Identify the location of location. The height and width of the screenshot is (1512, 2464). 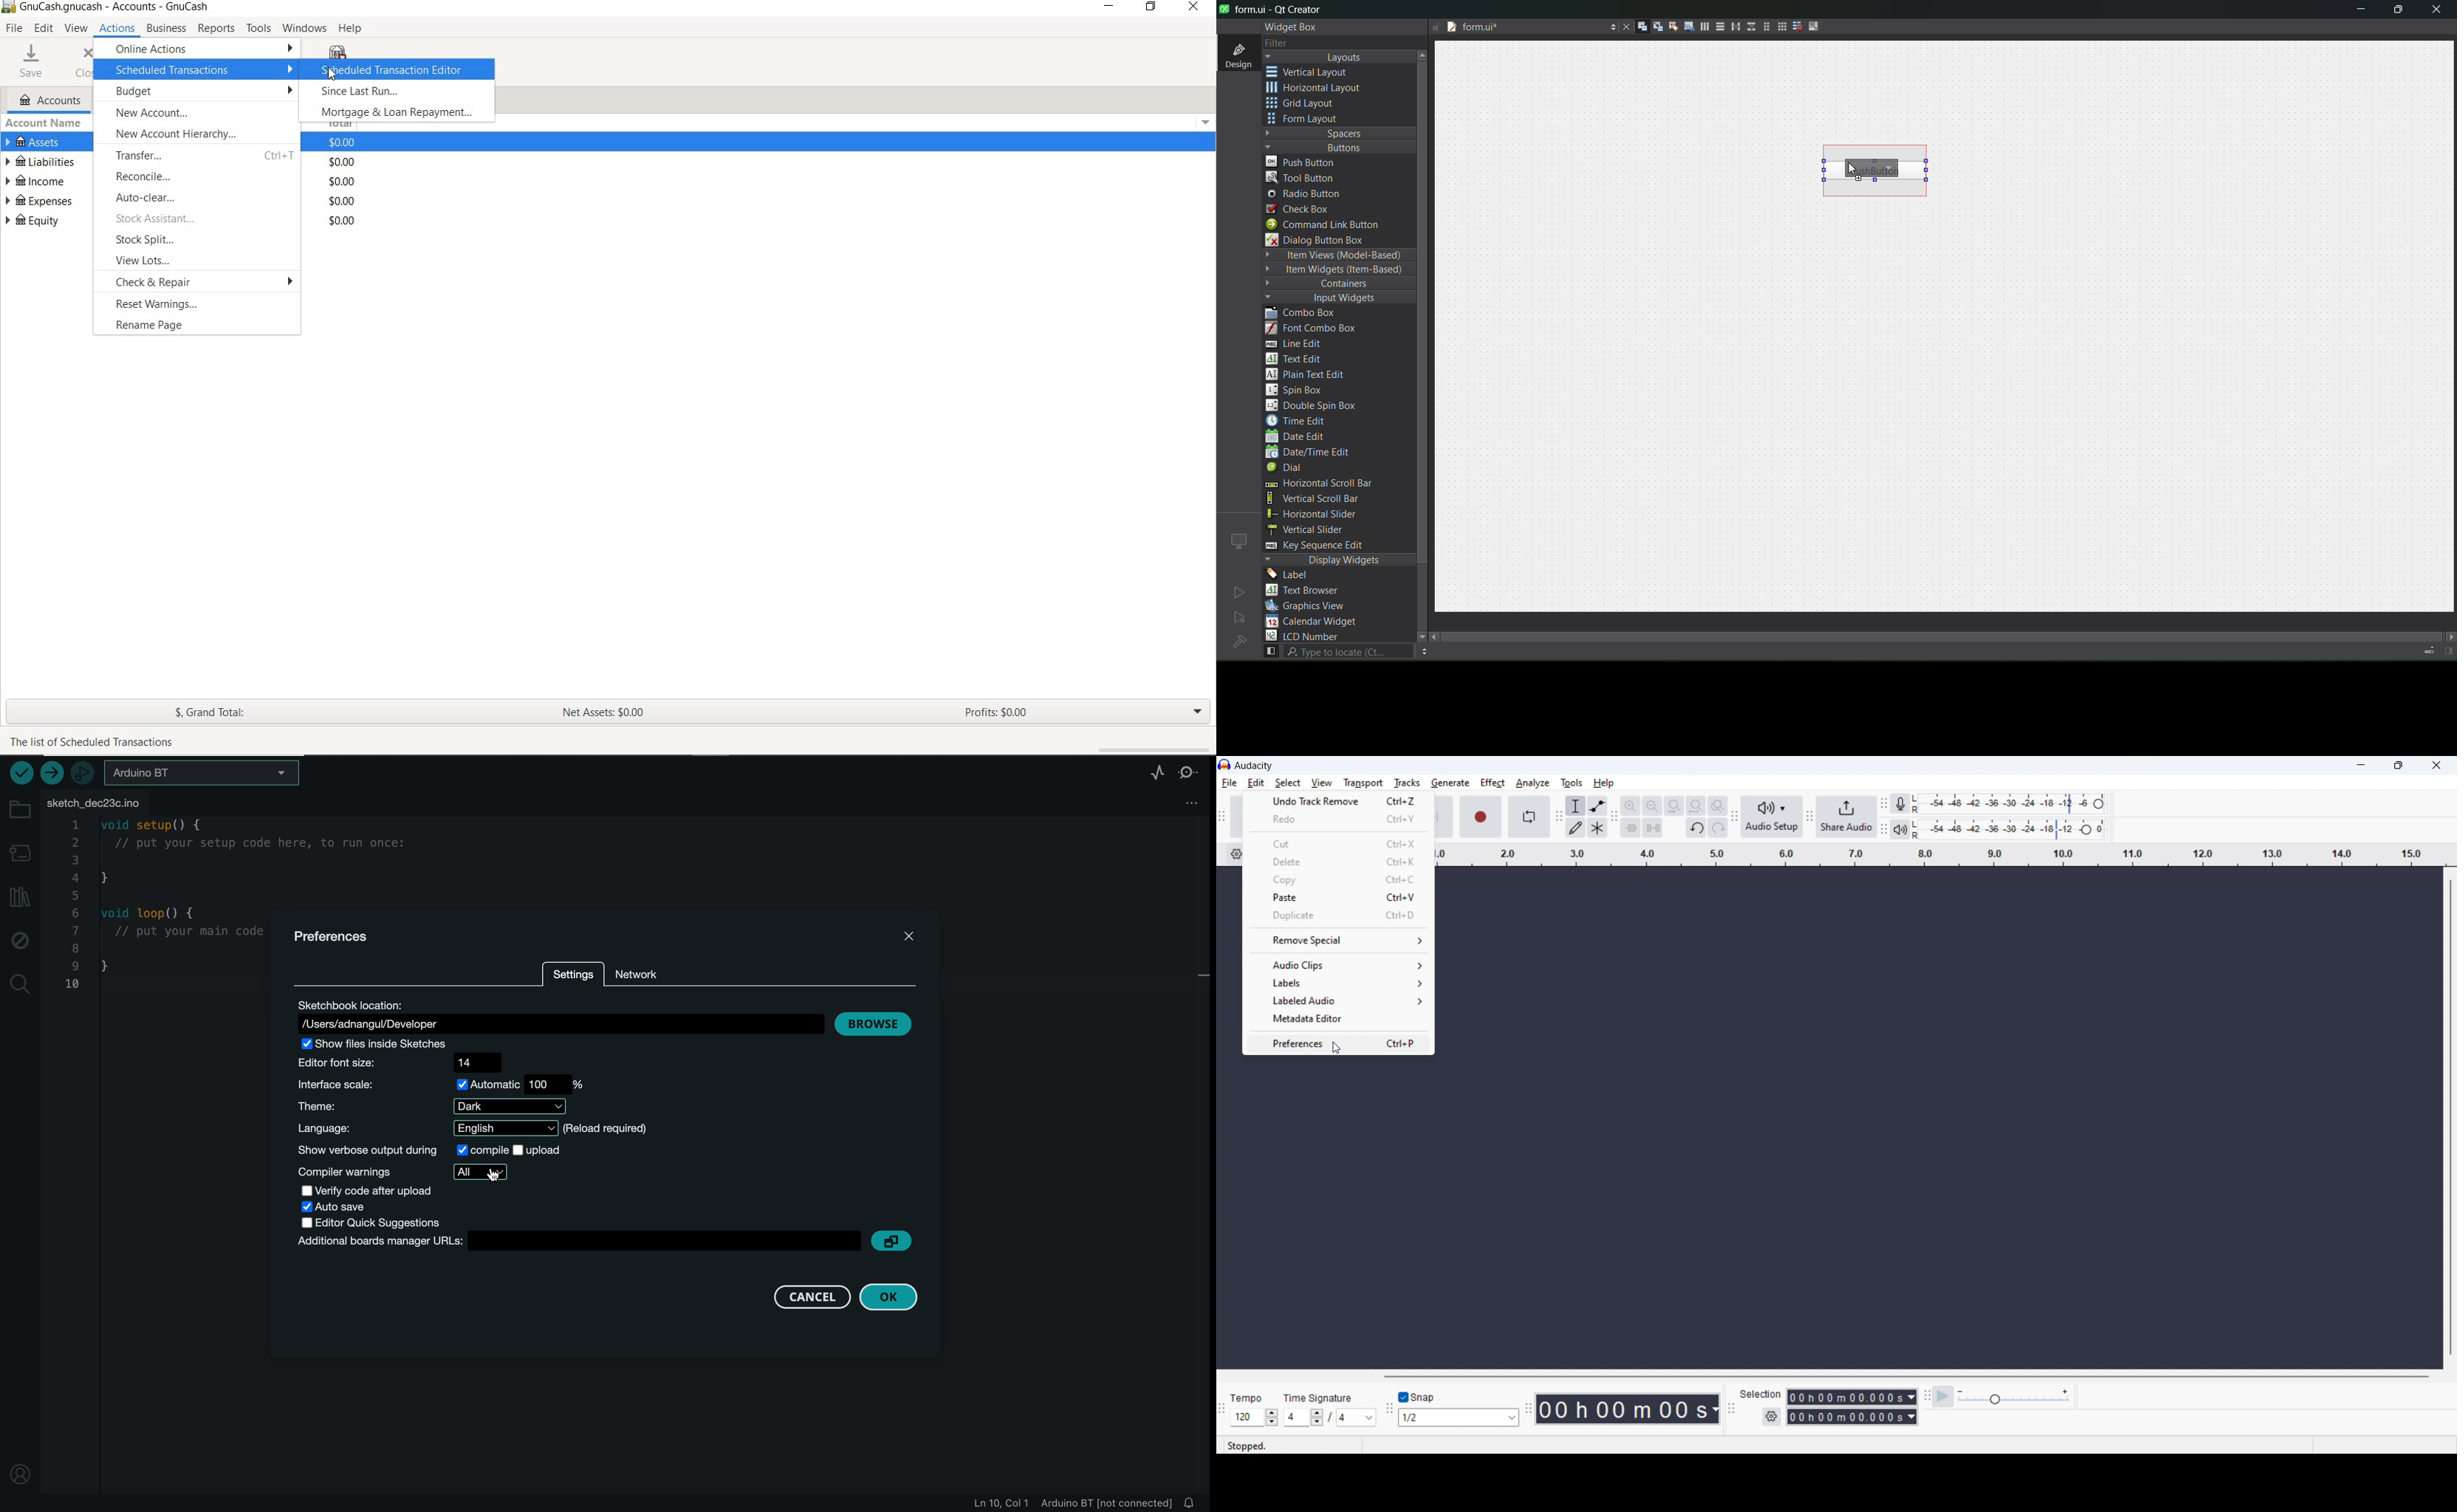
(560, 1016).